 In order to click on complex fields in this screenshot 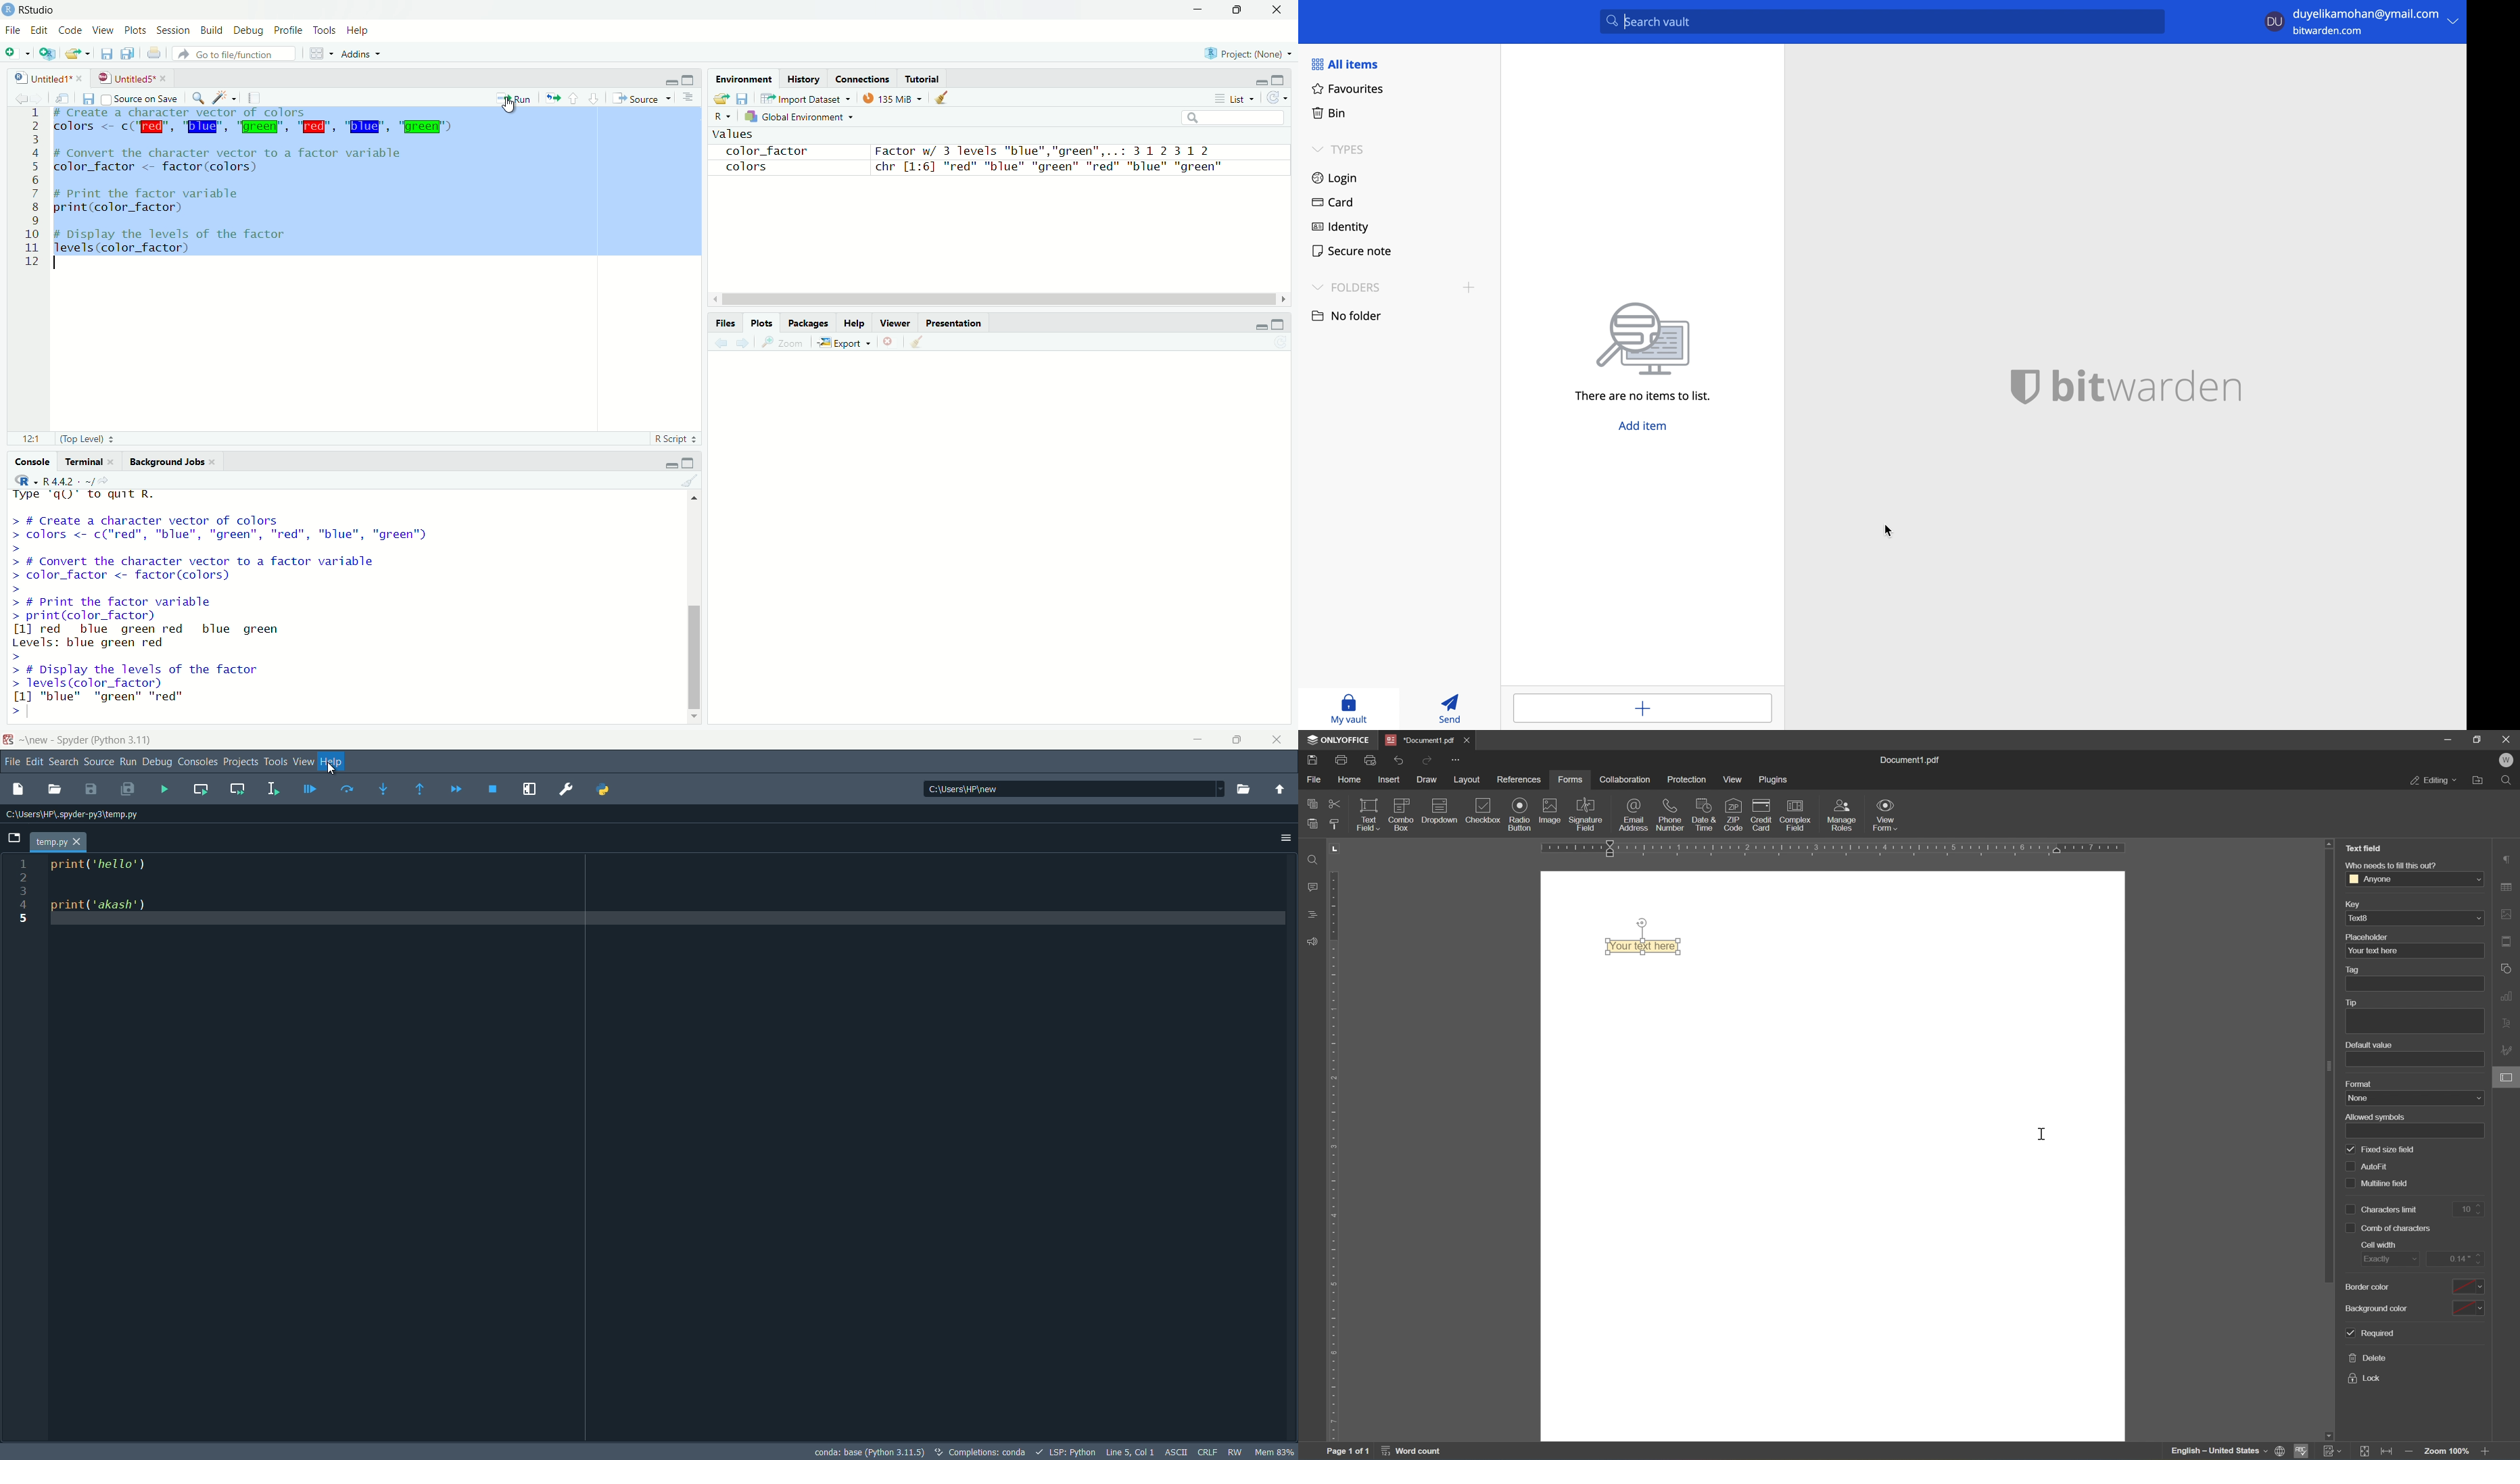, I will do `click(1796, 816)`.